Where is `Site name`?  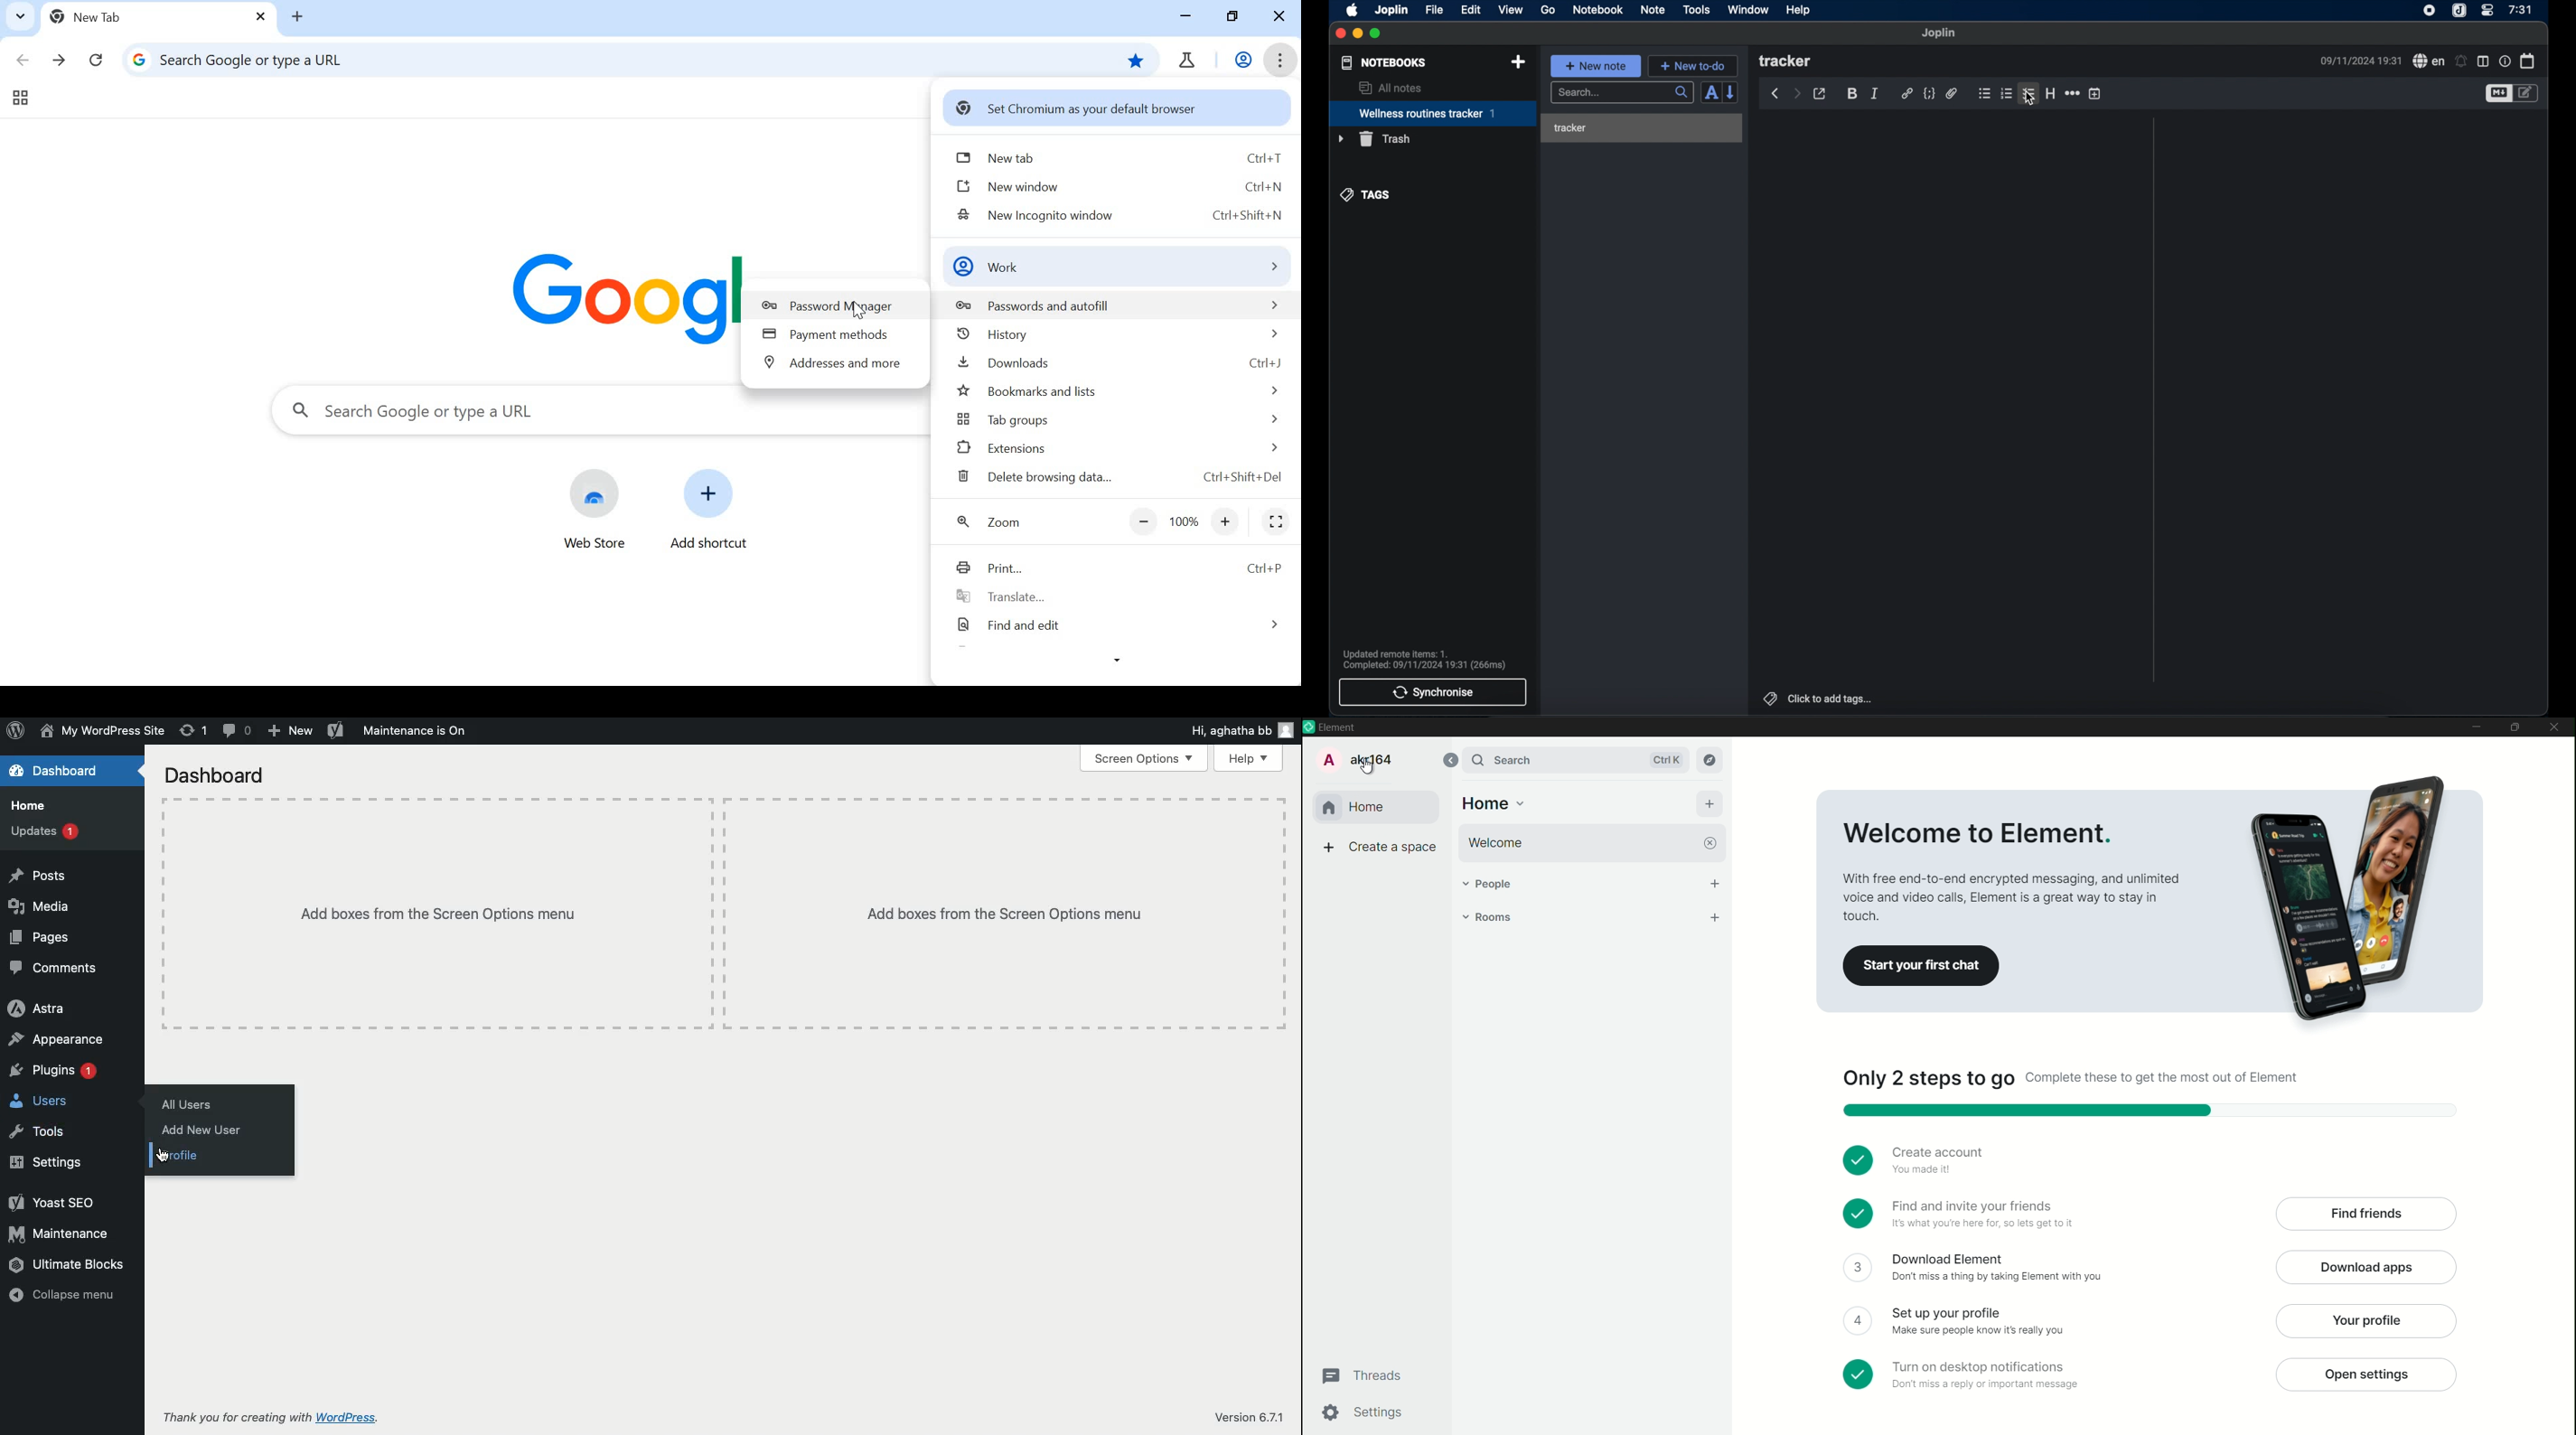 Site name is located at coordinates (101, 733).